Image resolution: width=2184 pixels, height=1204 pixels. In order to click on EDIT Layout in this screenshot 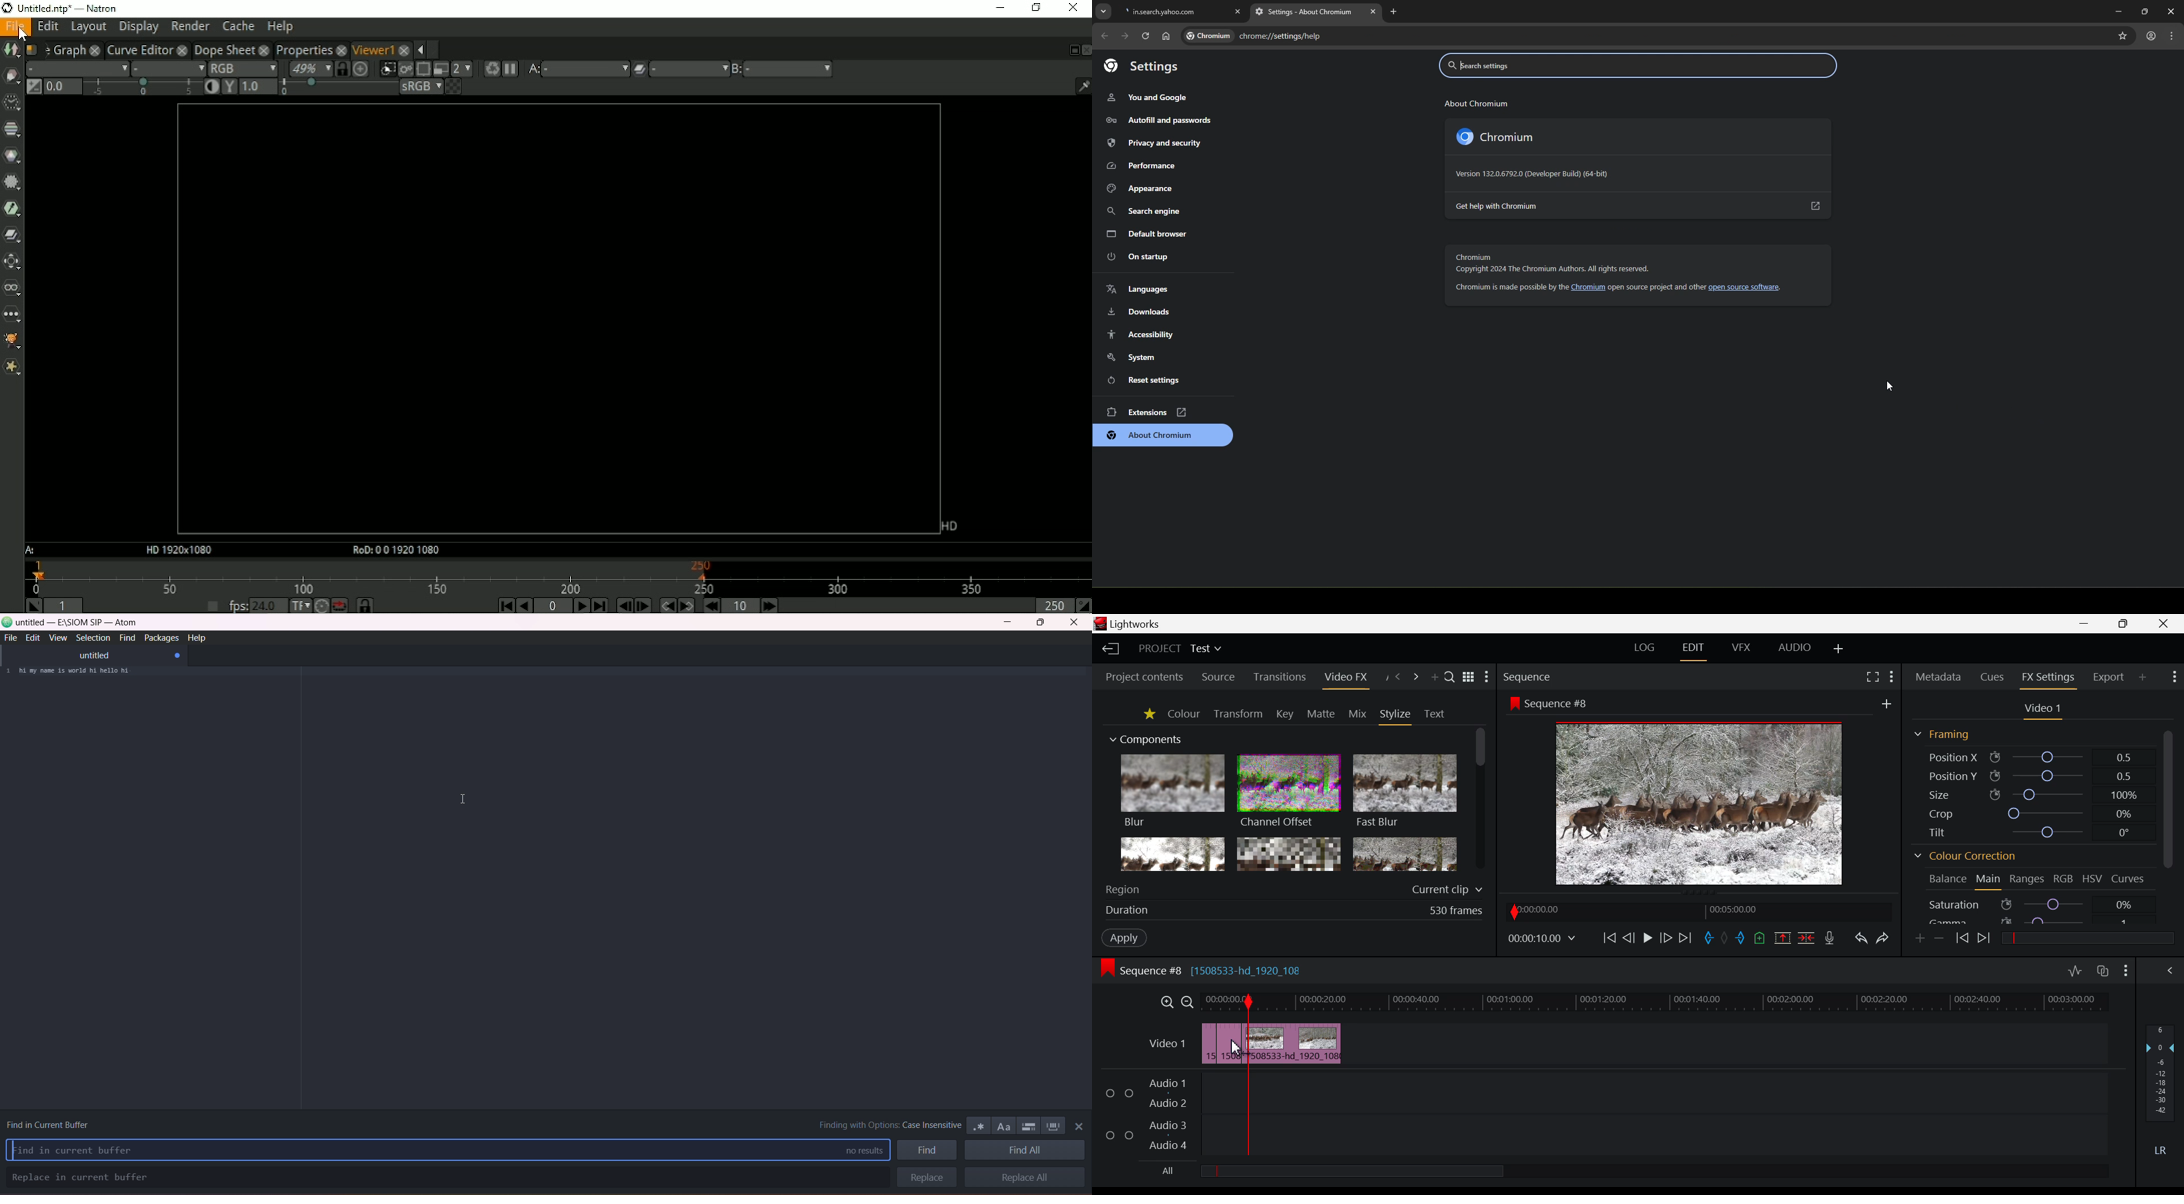, I will do `click(1692, 650)`.